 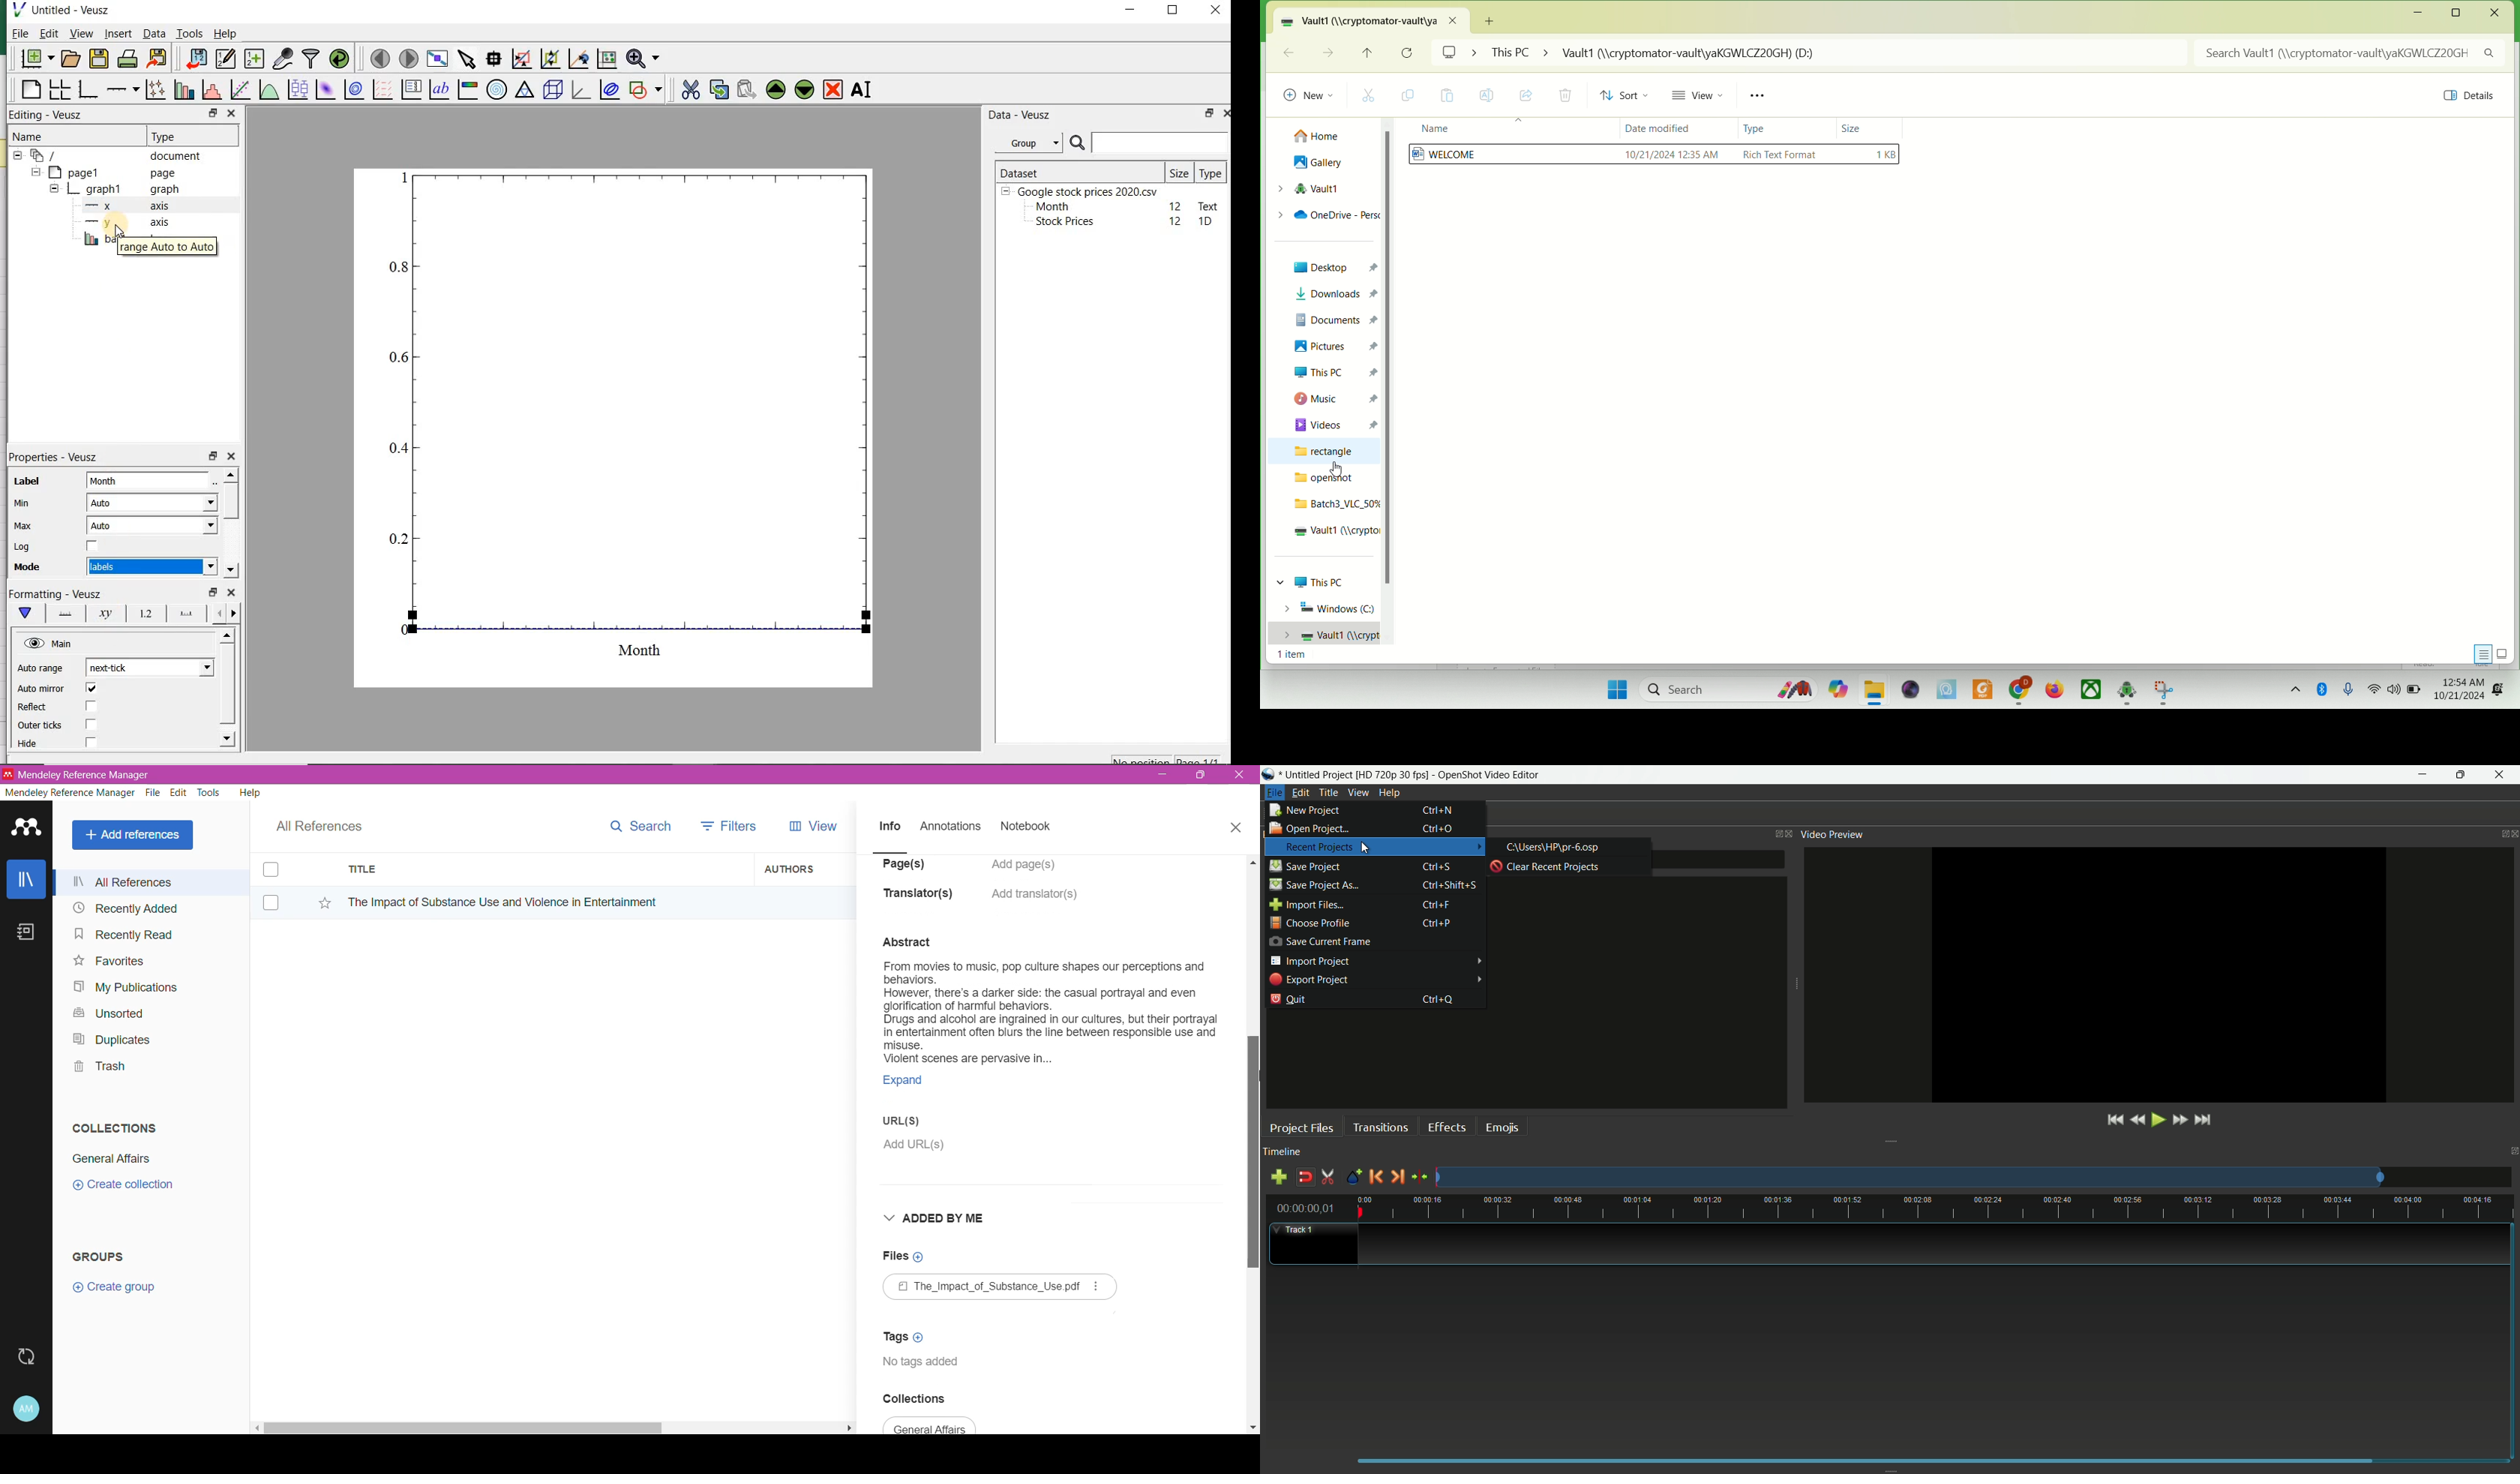 What do you see at coordinates (232, 457) in the screenshot?
I see `close` at bounding box center [232, 457].